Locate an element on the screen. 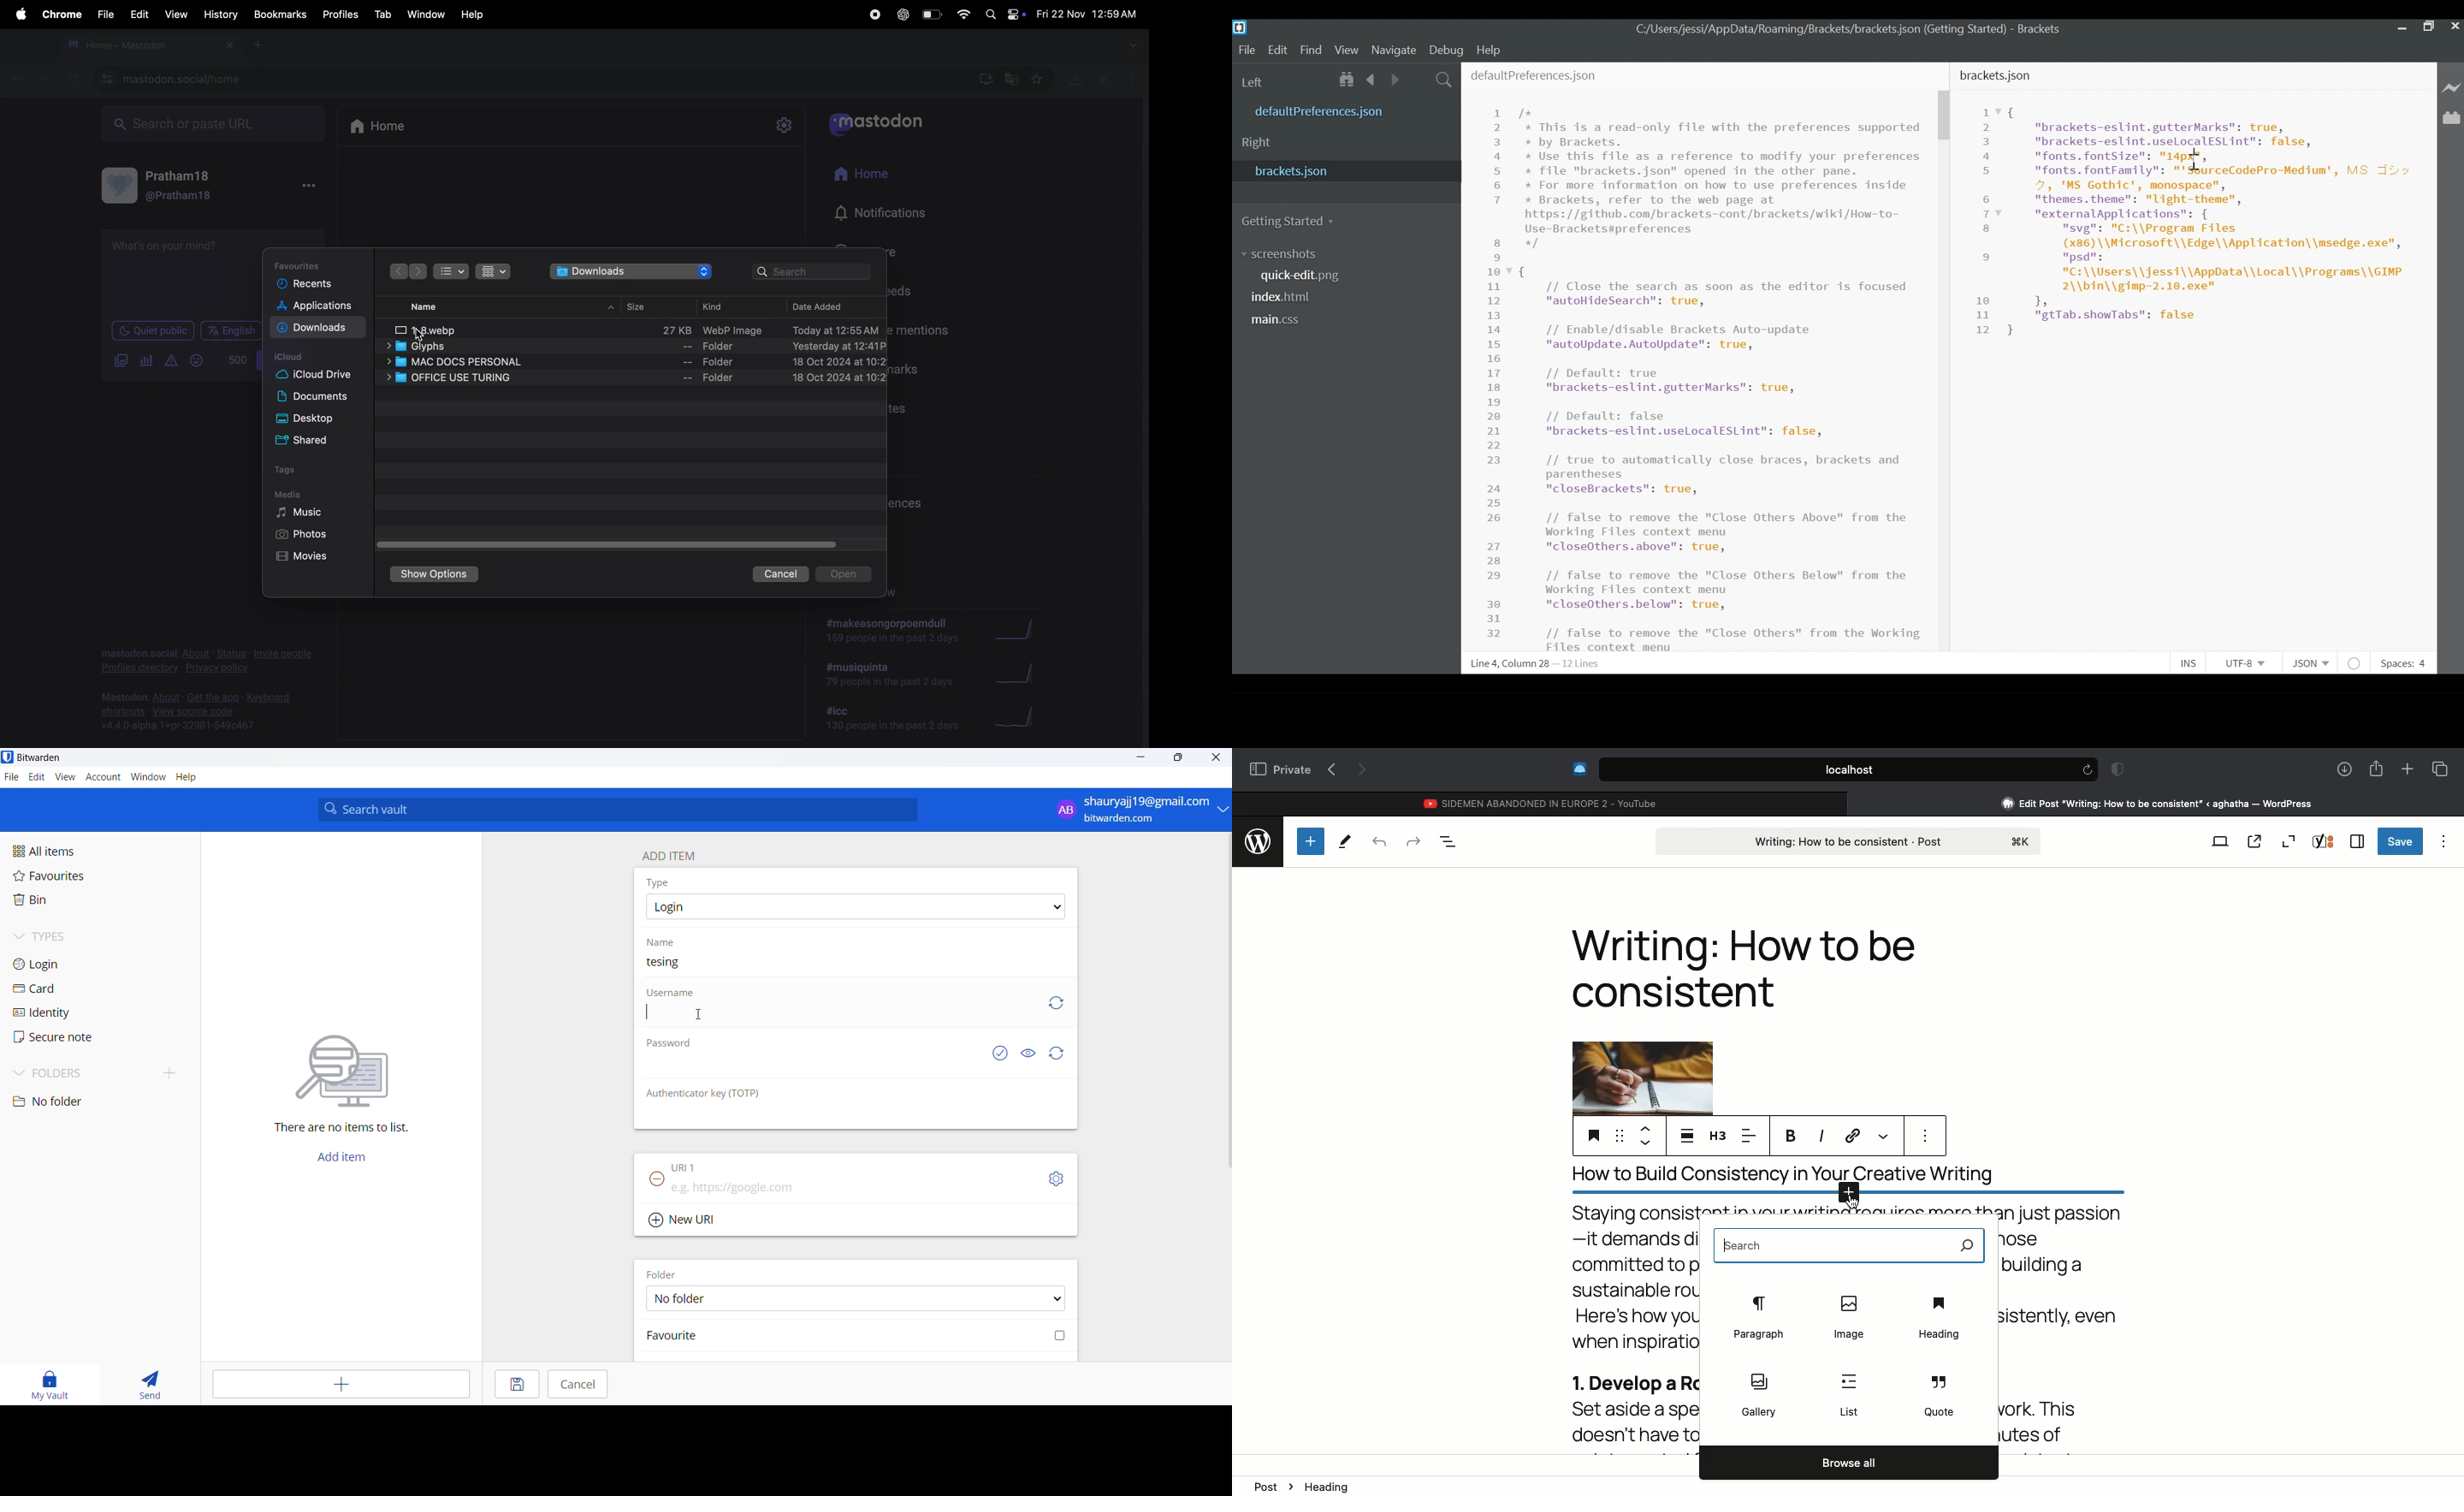 This screenshot has height=1512, width=2464. translate is located at coordinates (1013, 78).